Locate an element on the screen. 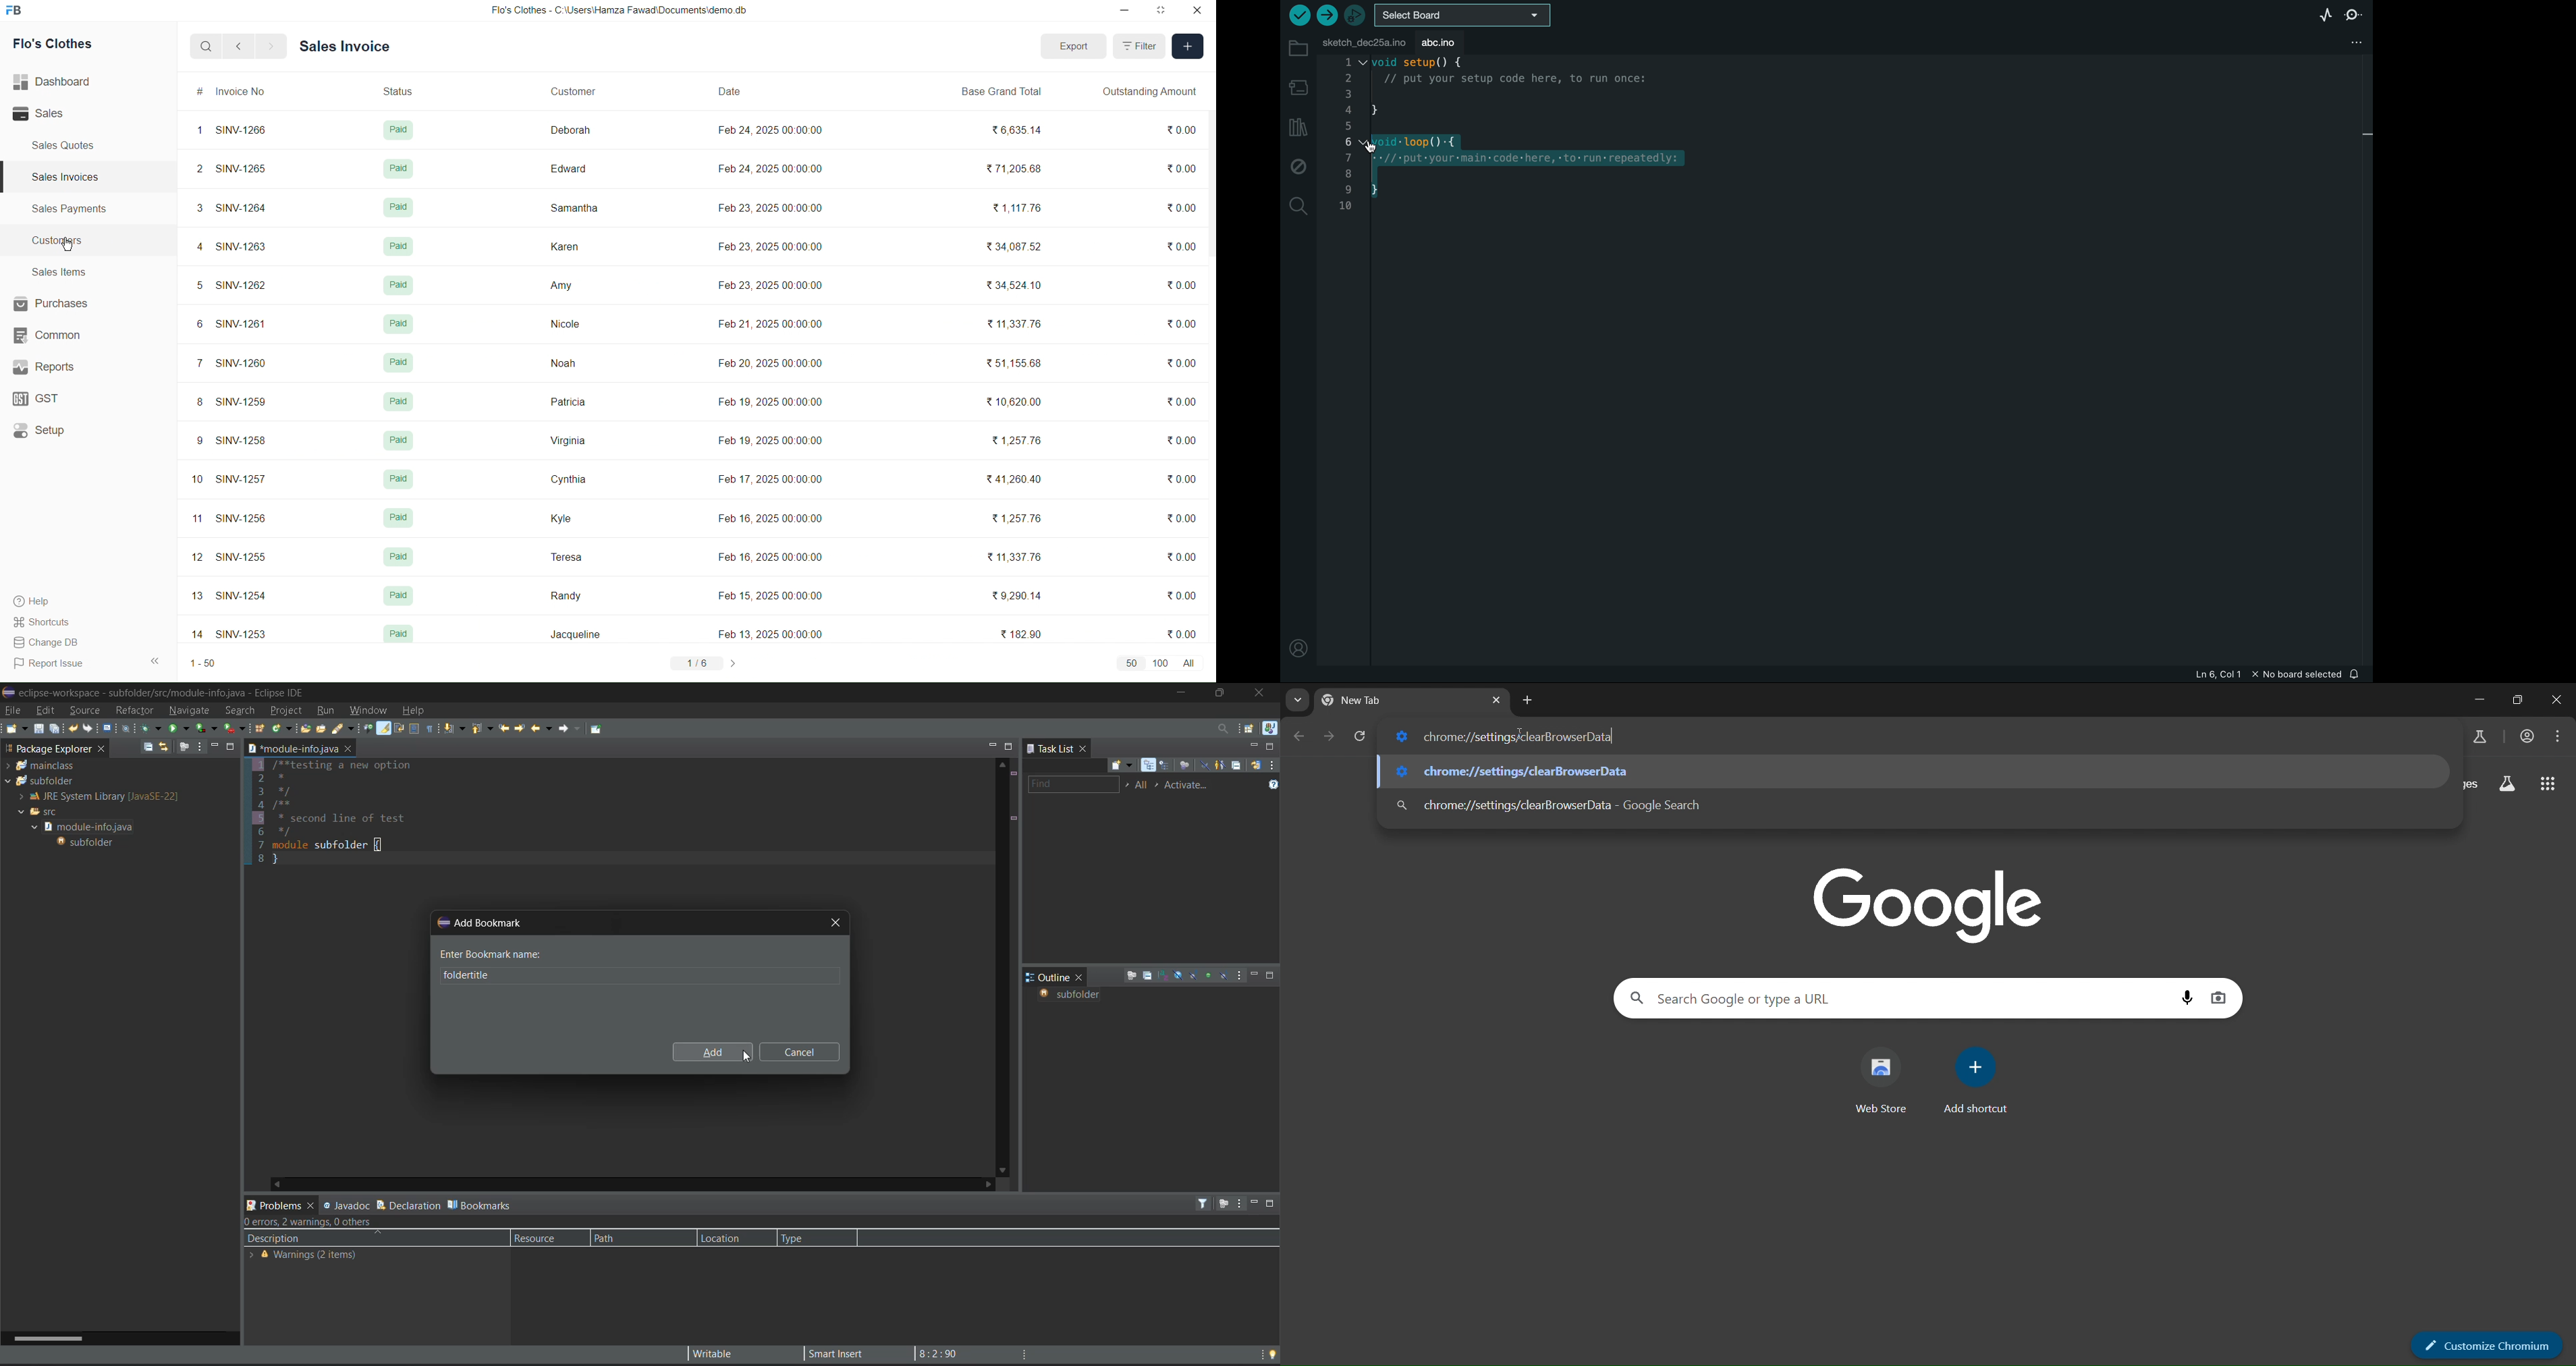  Feb 23, 2025 00:00:00 is located at coordinates (769, 286).